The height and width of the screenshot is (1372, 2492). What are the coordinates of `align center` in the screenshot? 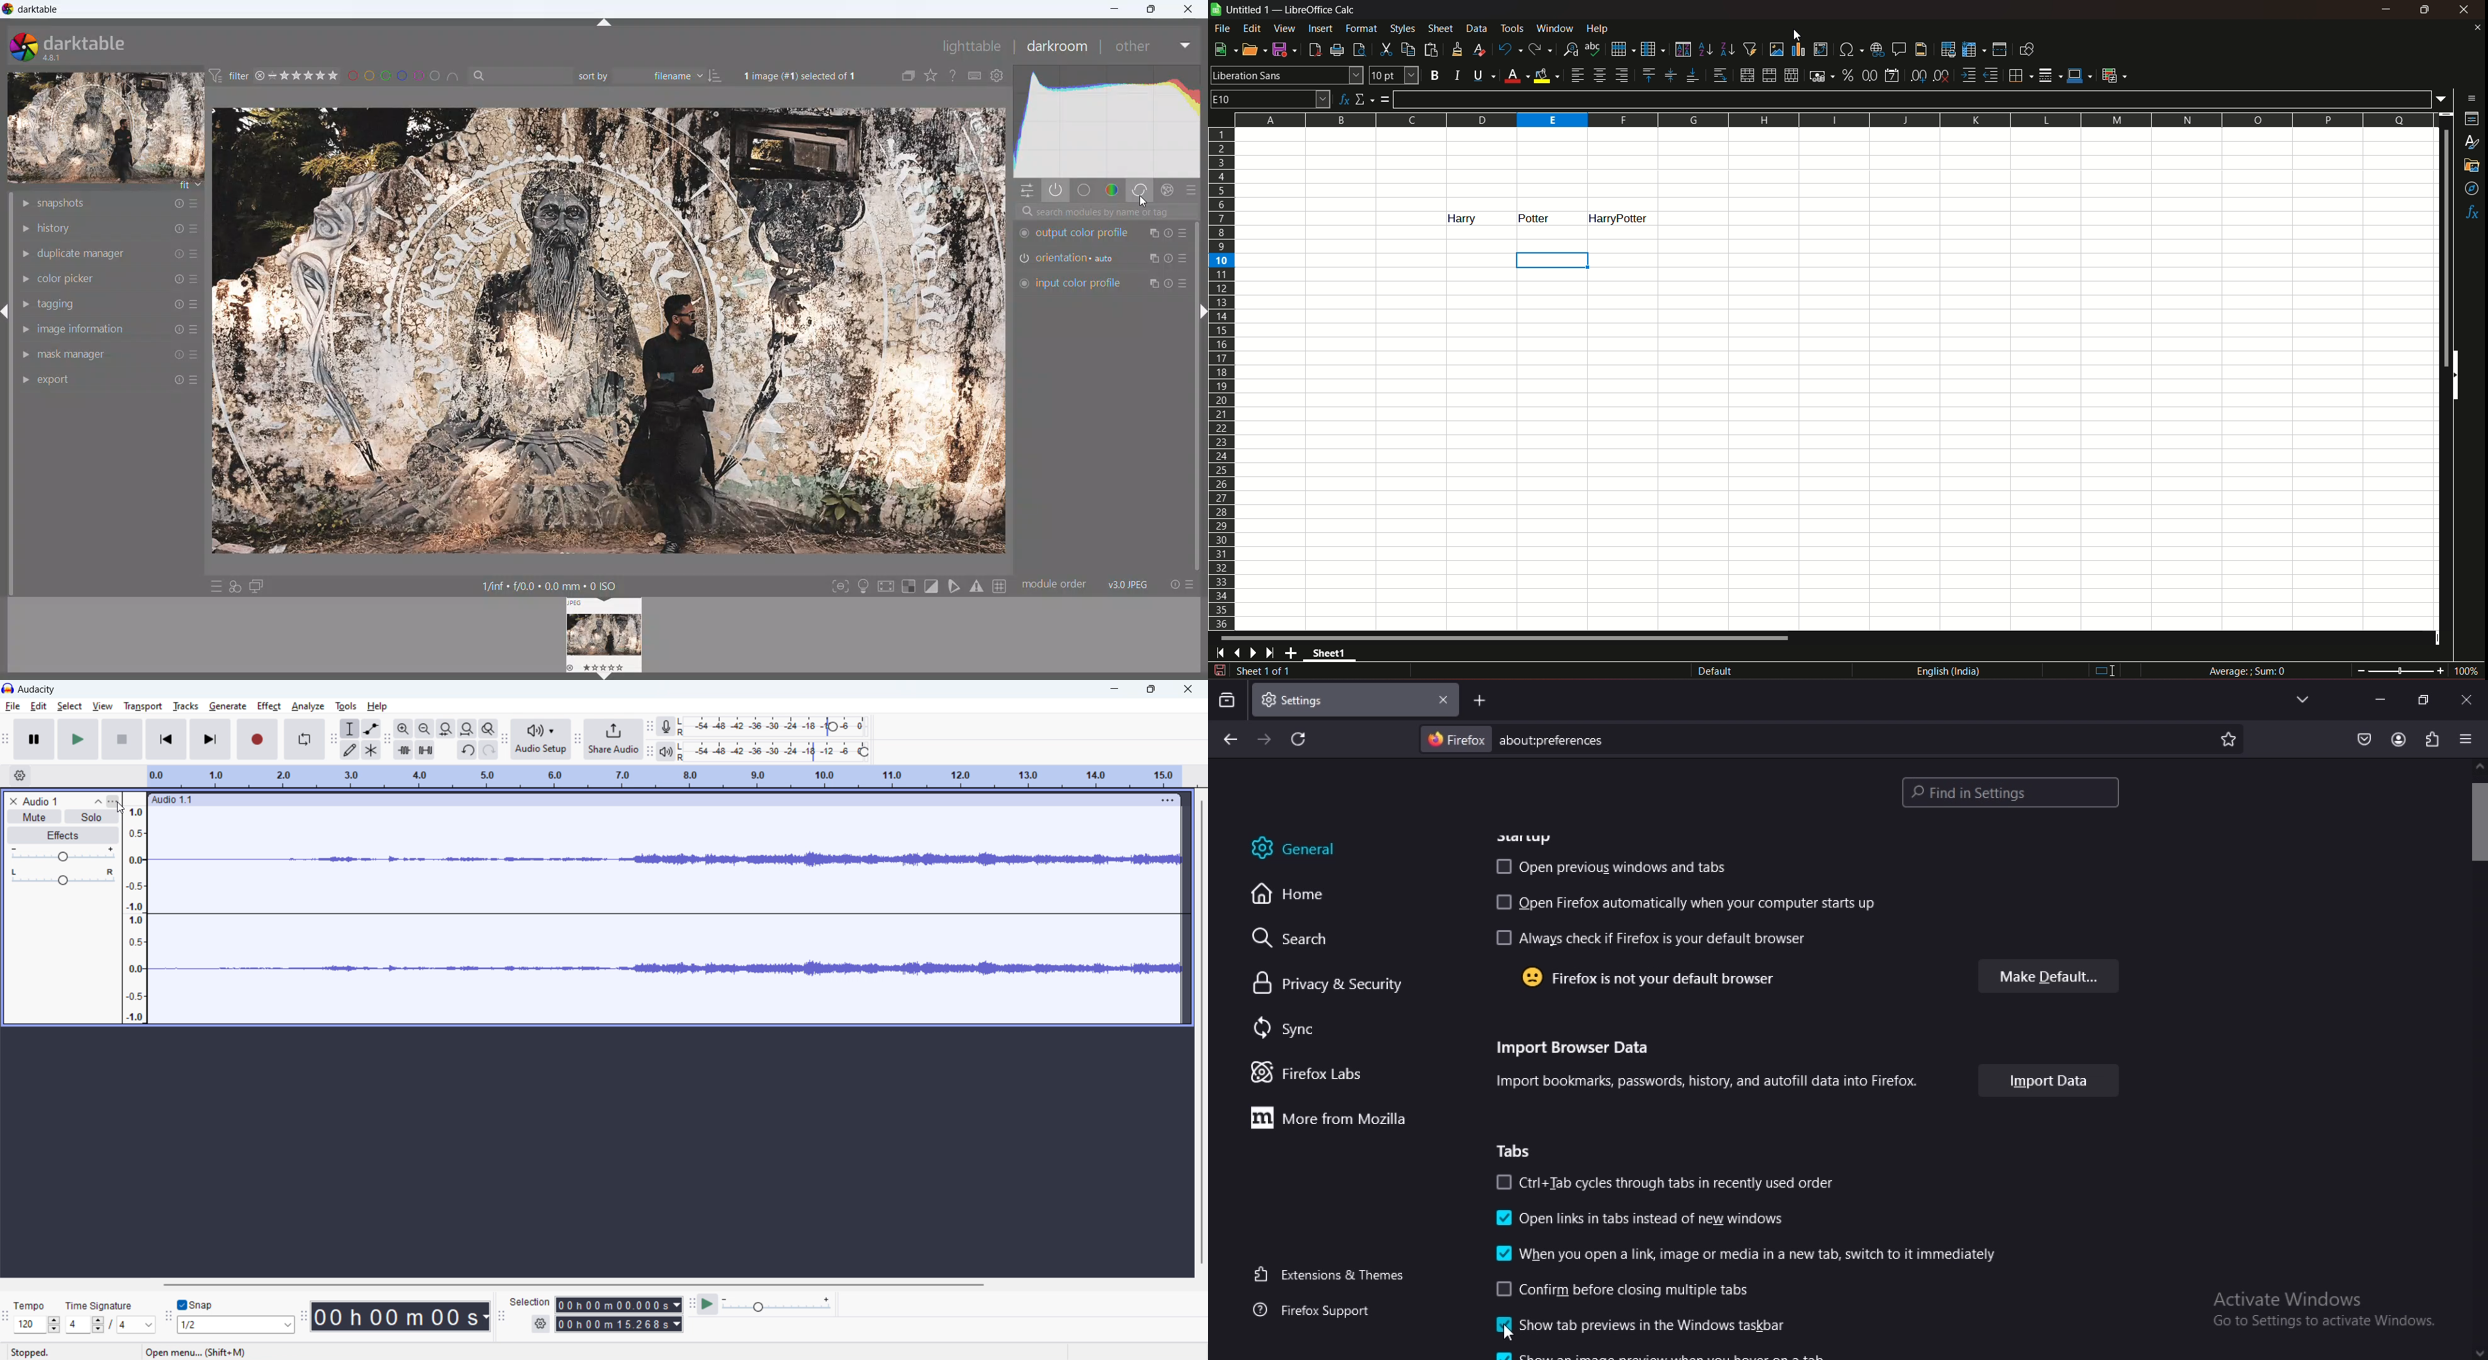 It's located at (1600, 75).